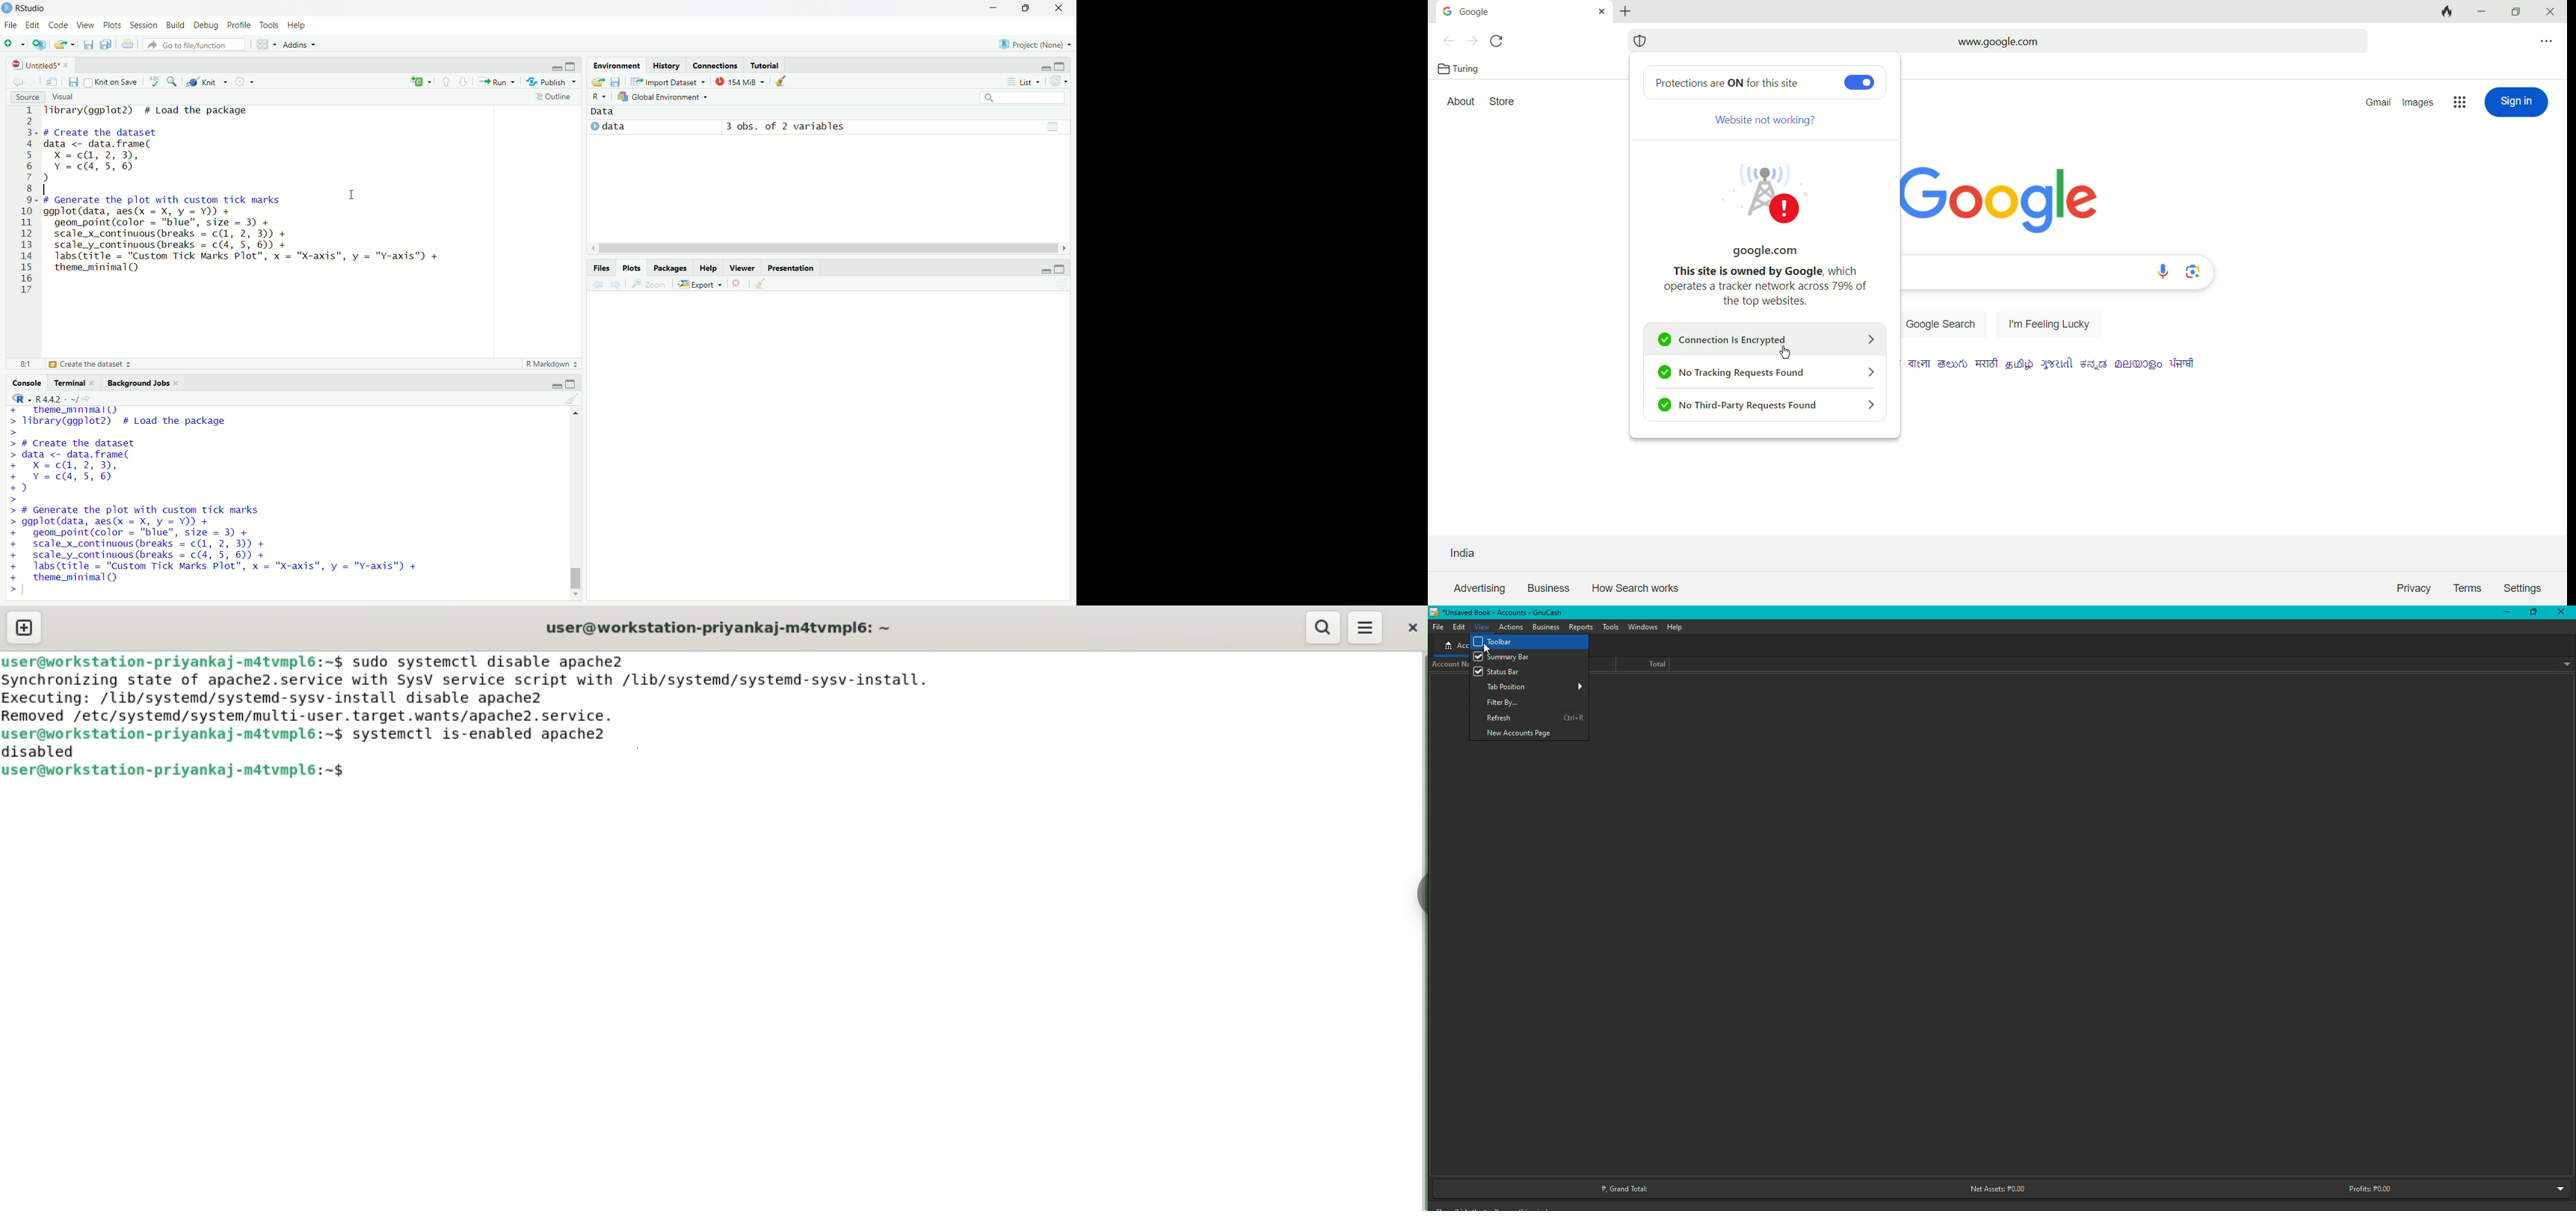  What do you see at coordinates (105, 45) in the screenshot?
I see `save all open documents` at bounding box center [105, 45].